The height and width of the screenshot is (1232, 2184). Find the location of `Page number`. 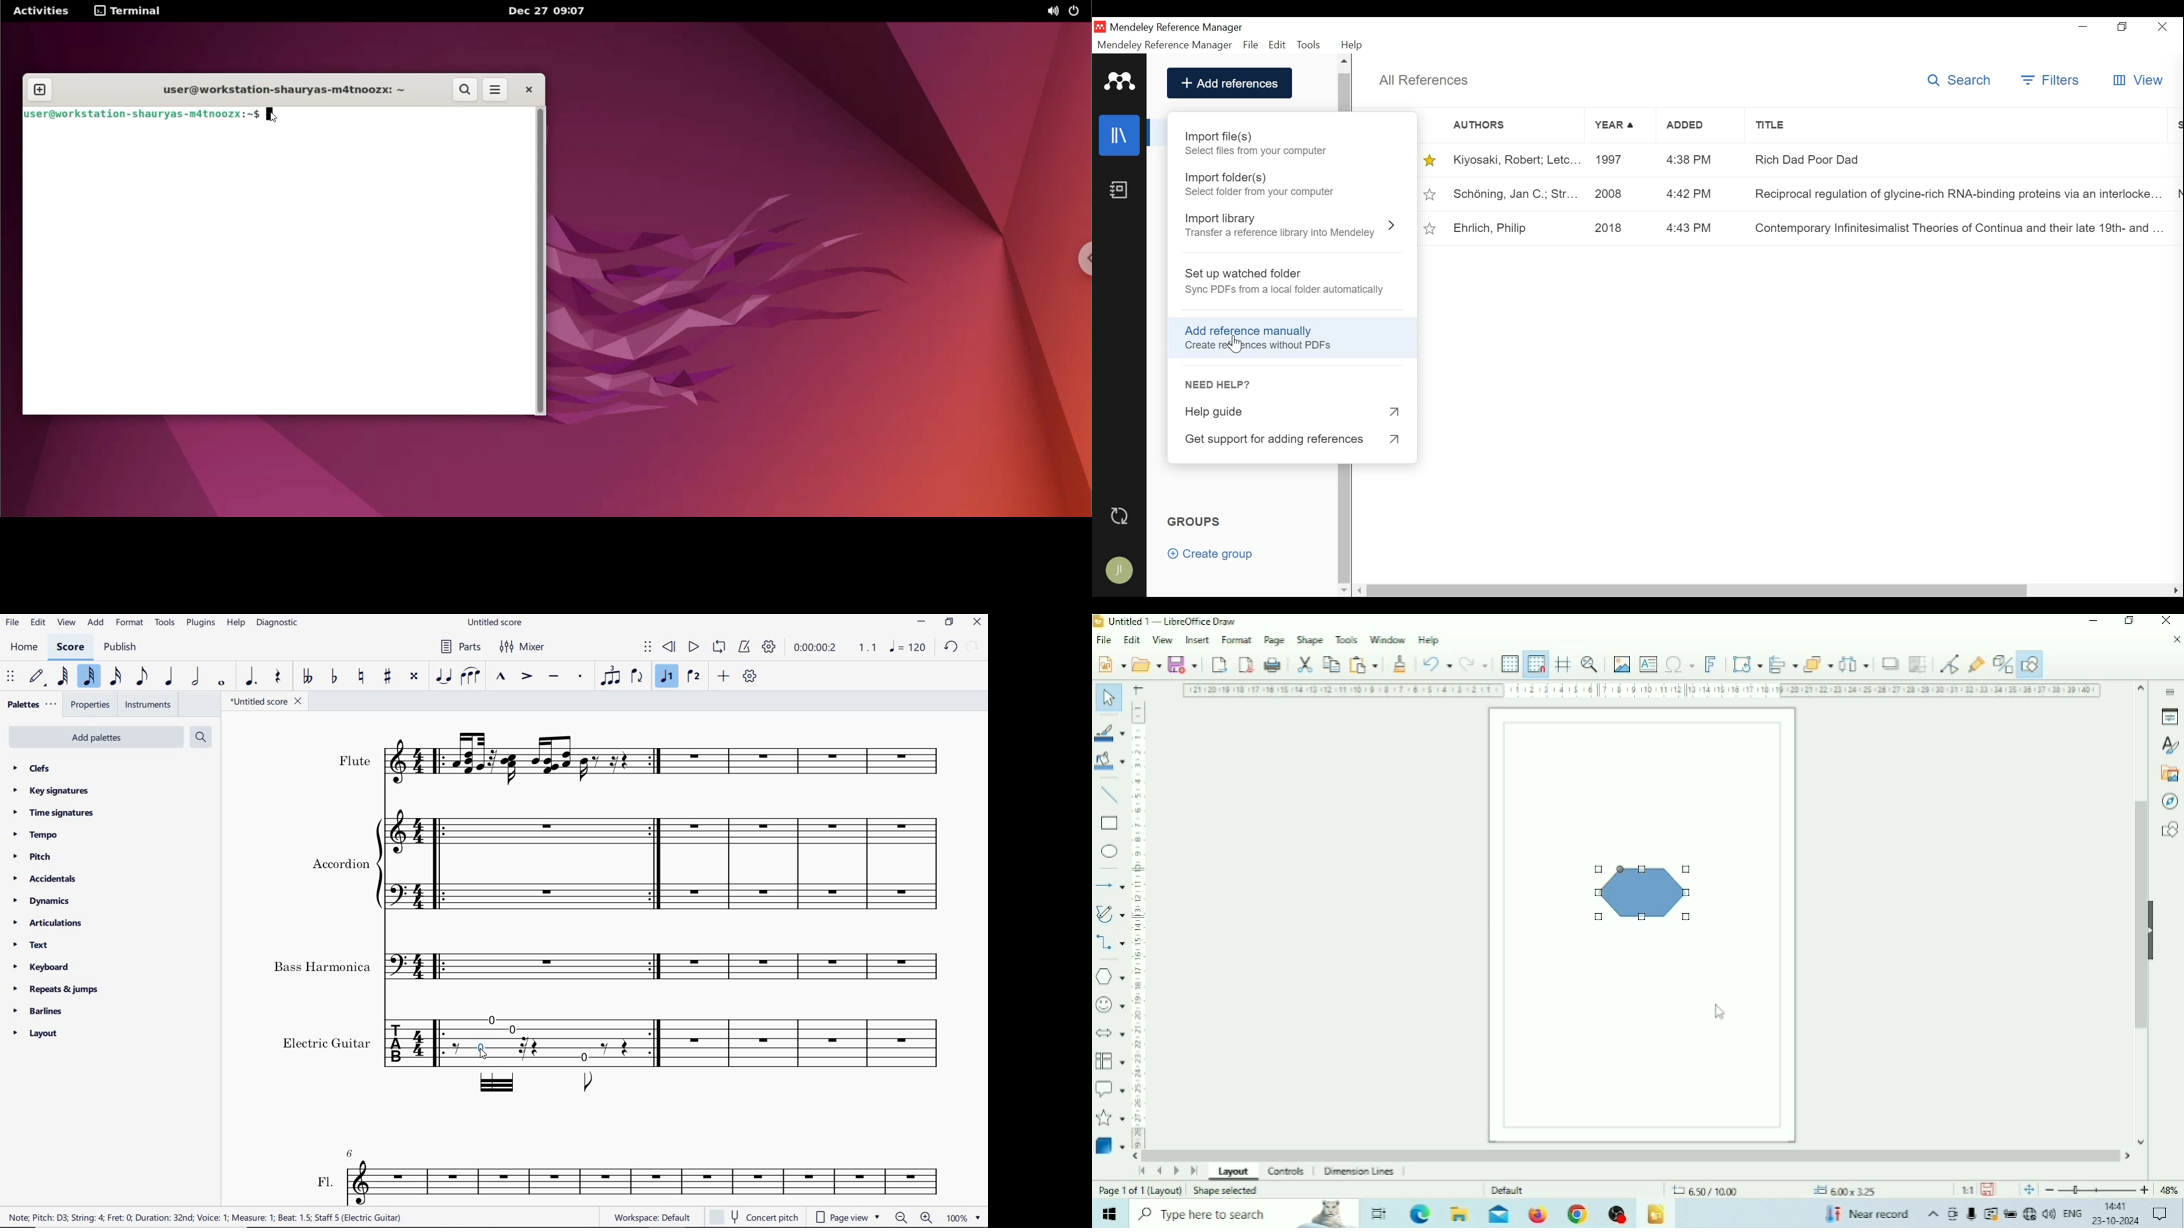

Page number is located at coordinates (1140, 1191).